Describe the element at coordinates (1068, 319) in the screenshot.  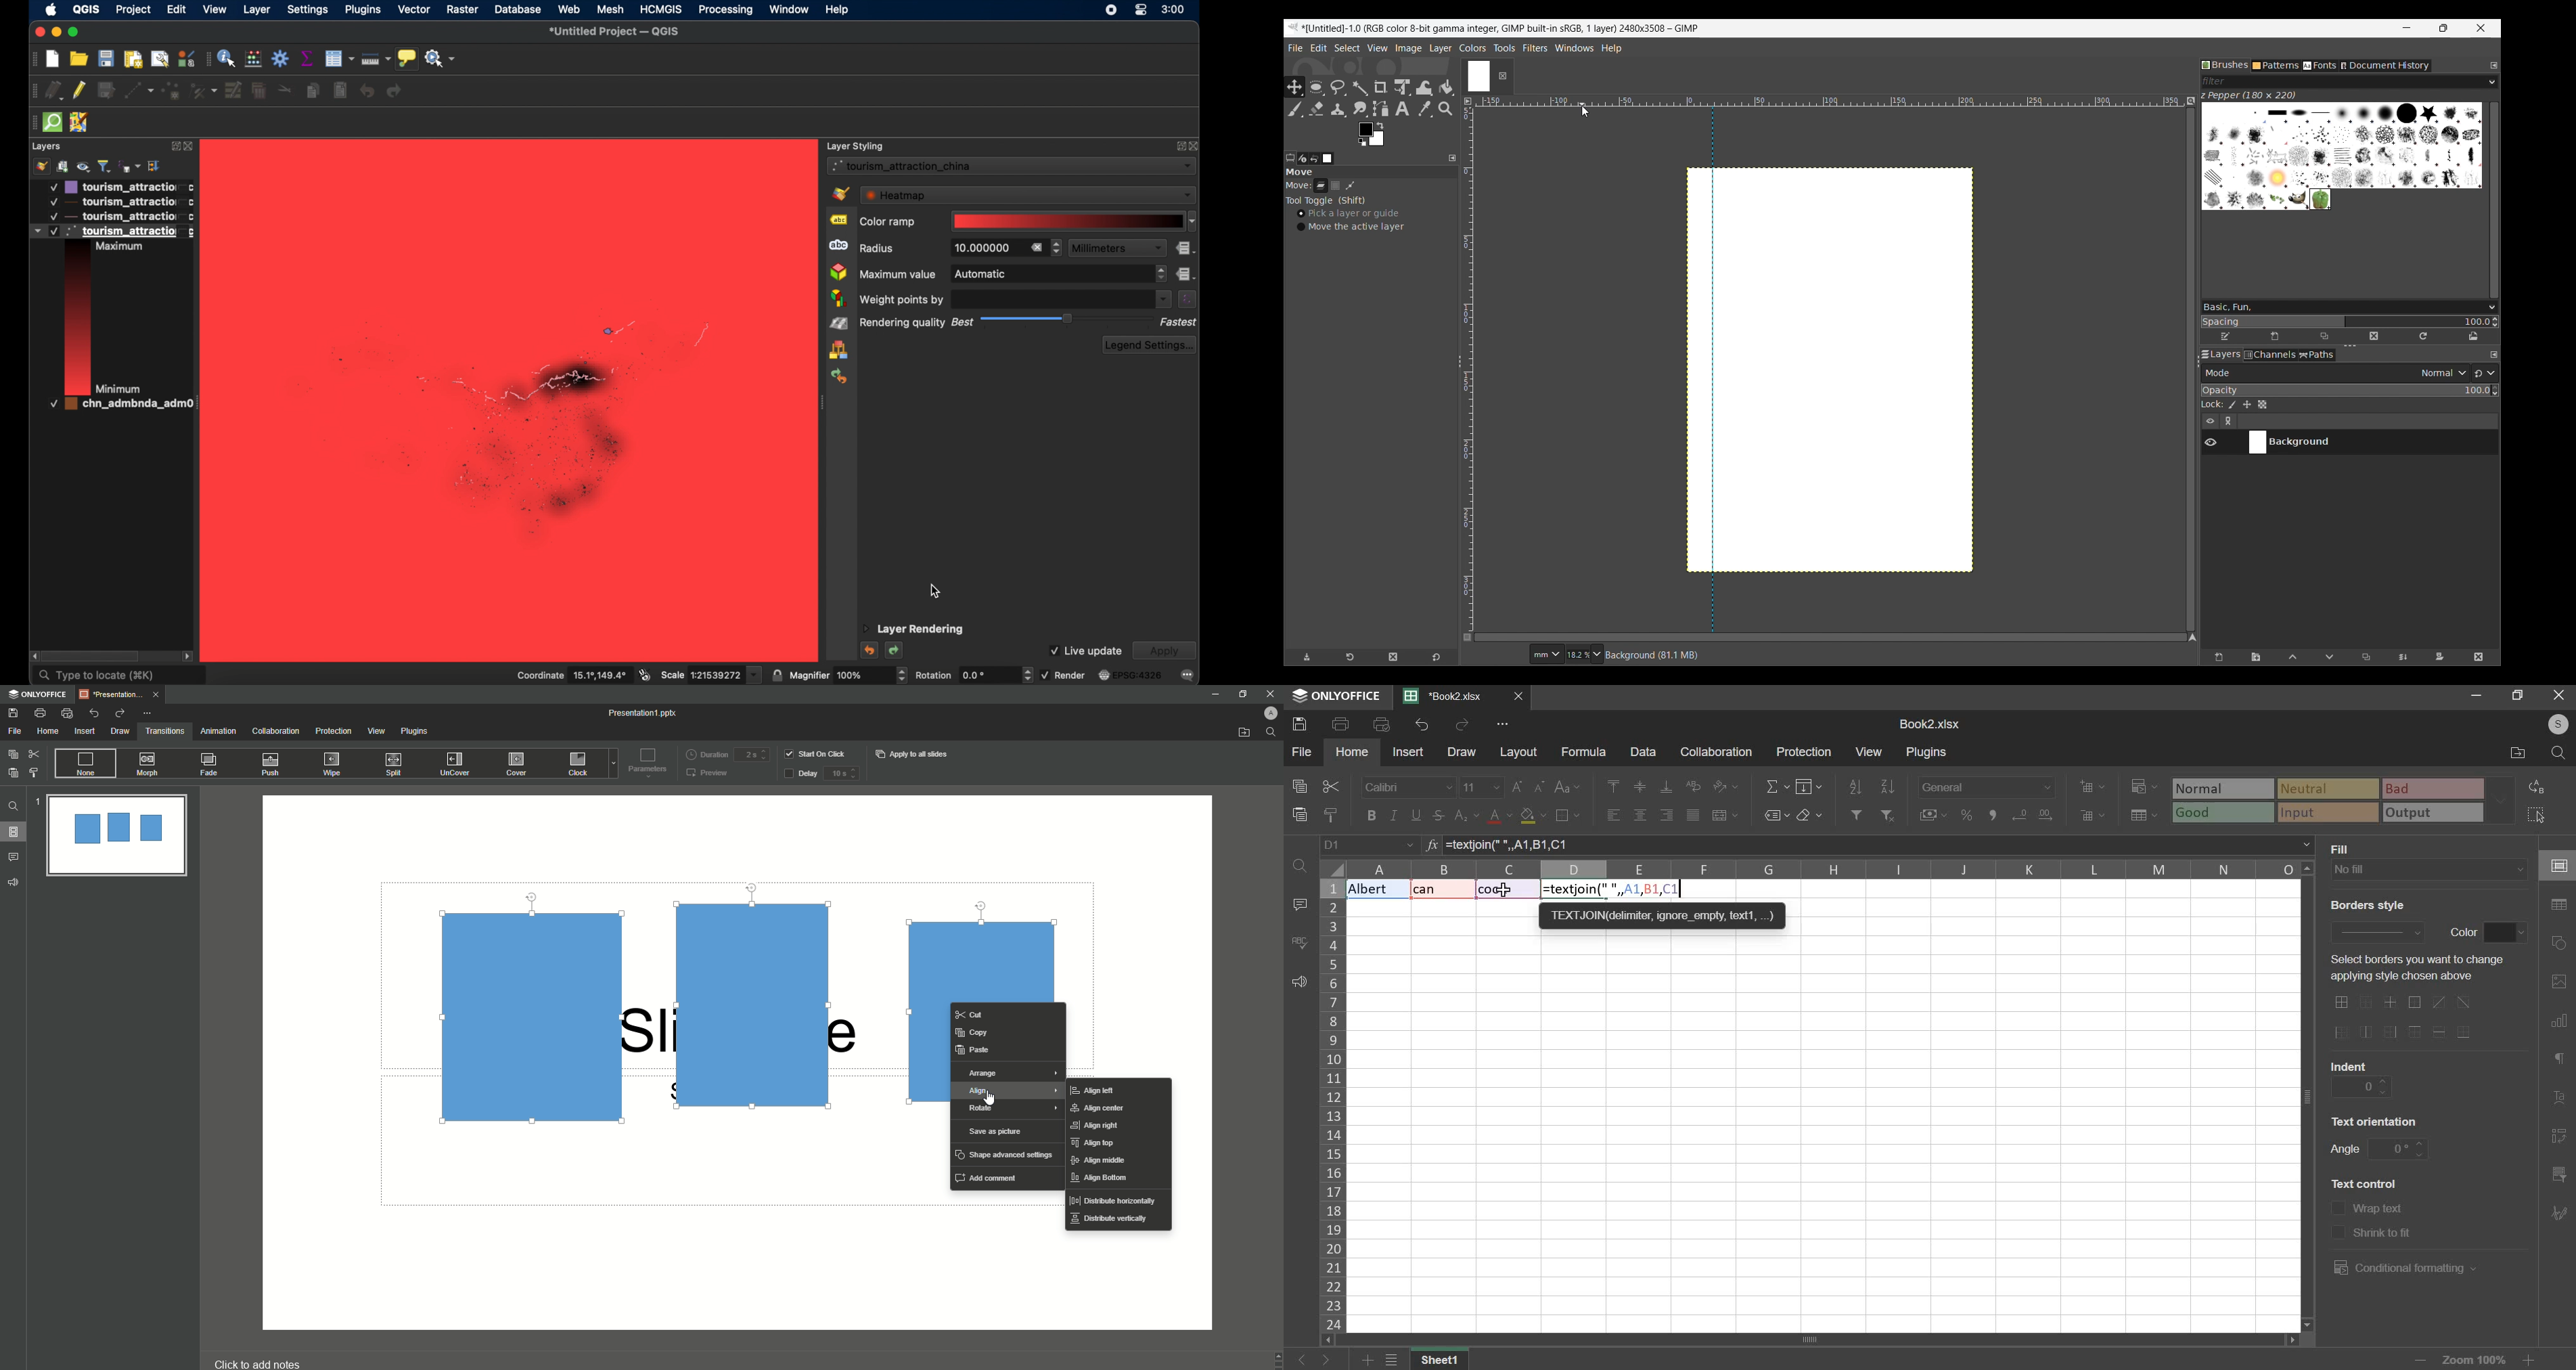
I see `rendering quality slider` at that location.